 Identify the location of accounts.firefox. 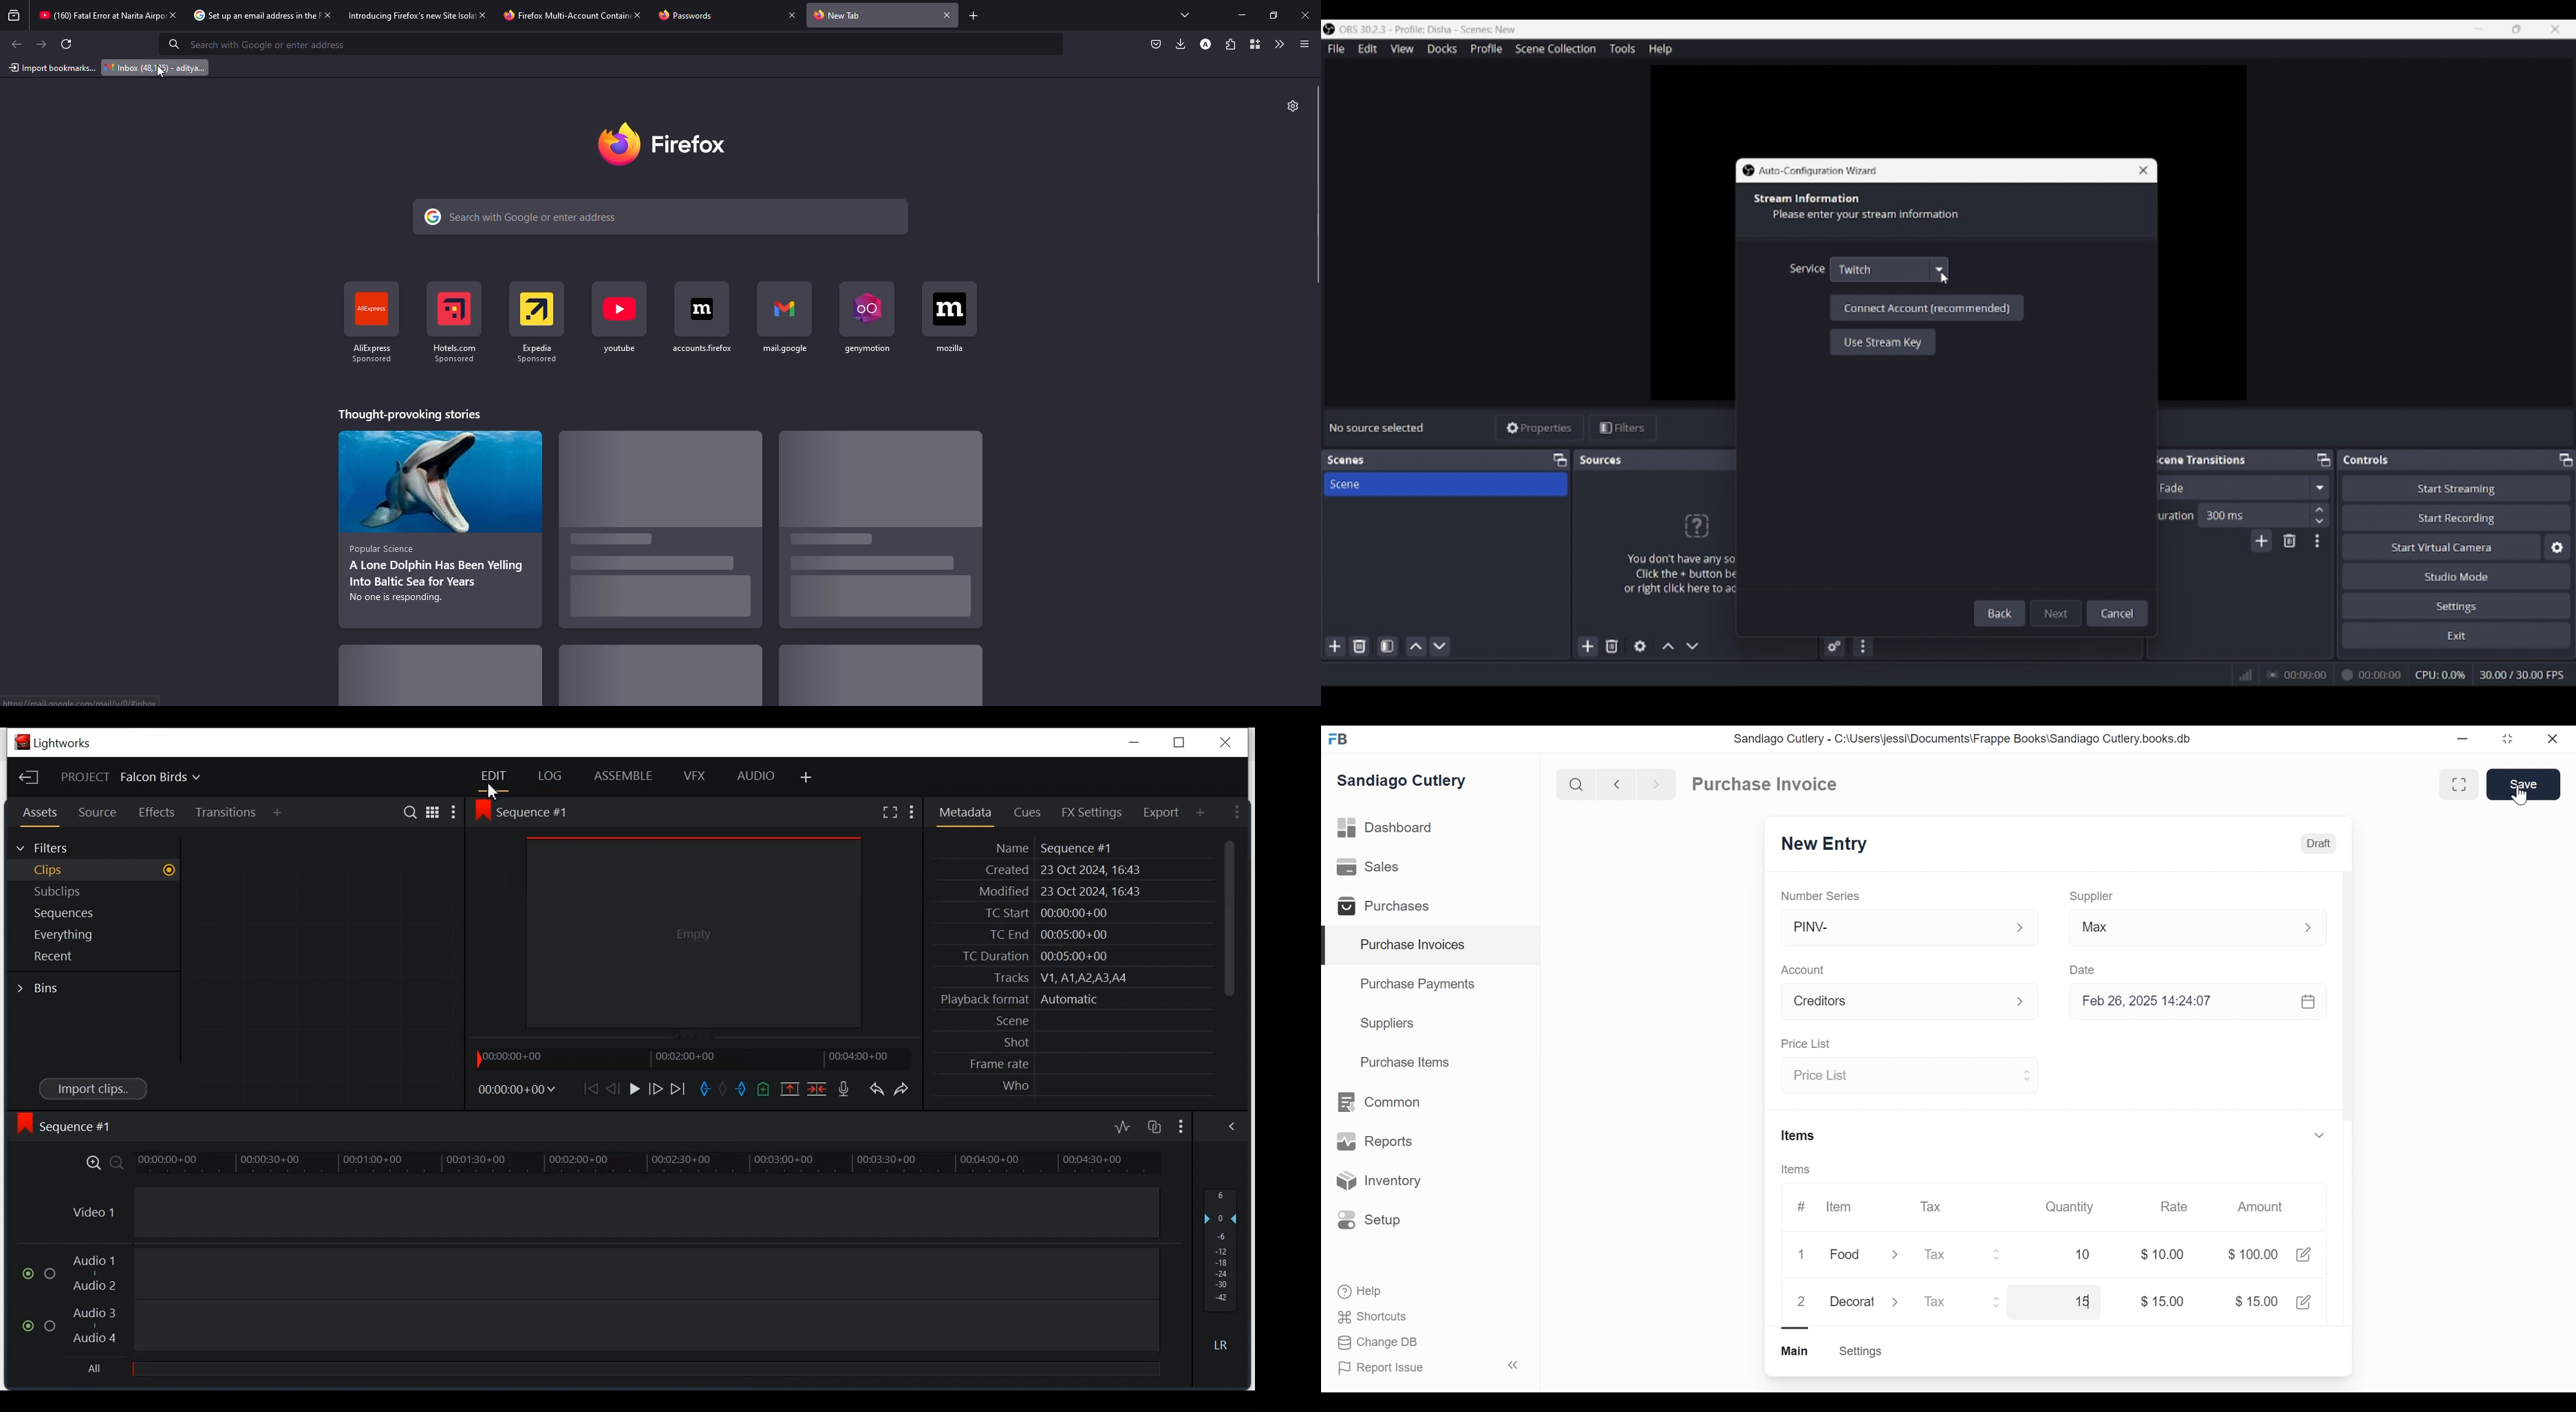
(702, 350).